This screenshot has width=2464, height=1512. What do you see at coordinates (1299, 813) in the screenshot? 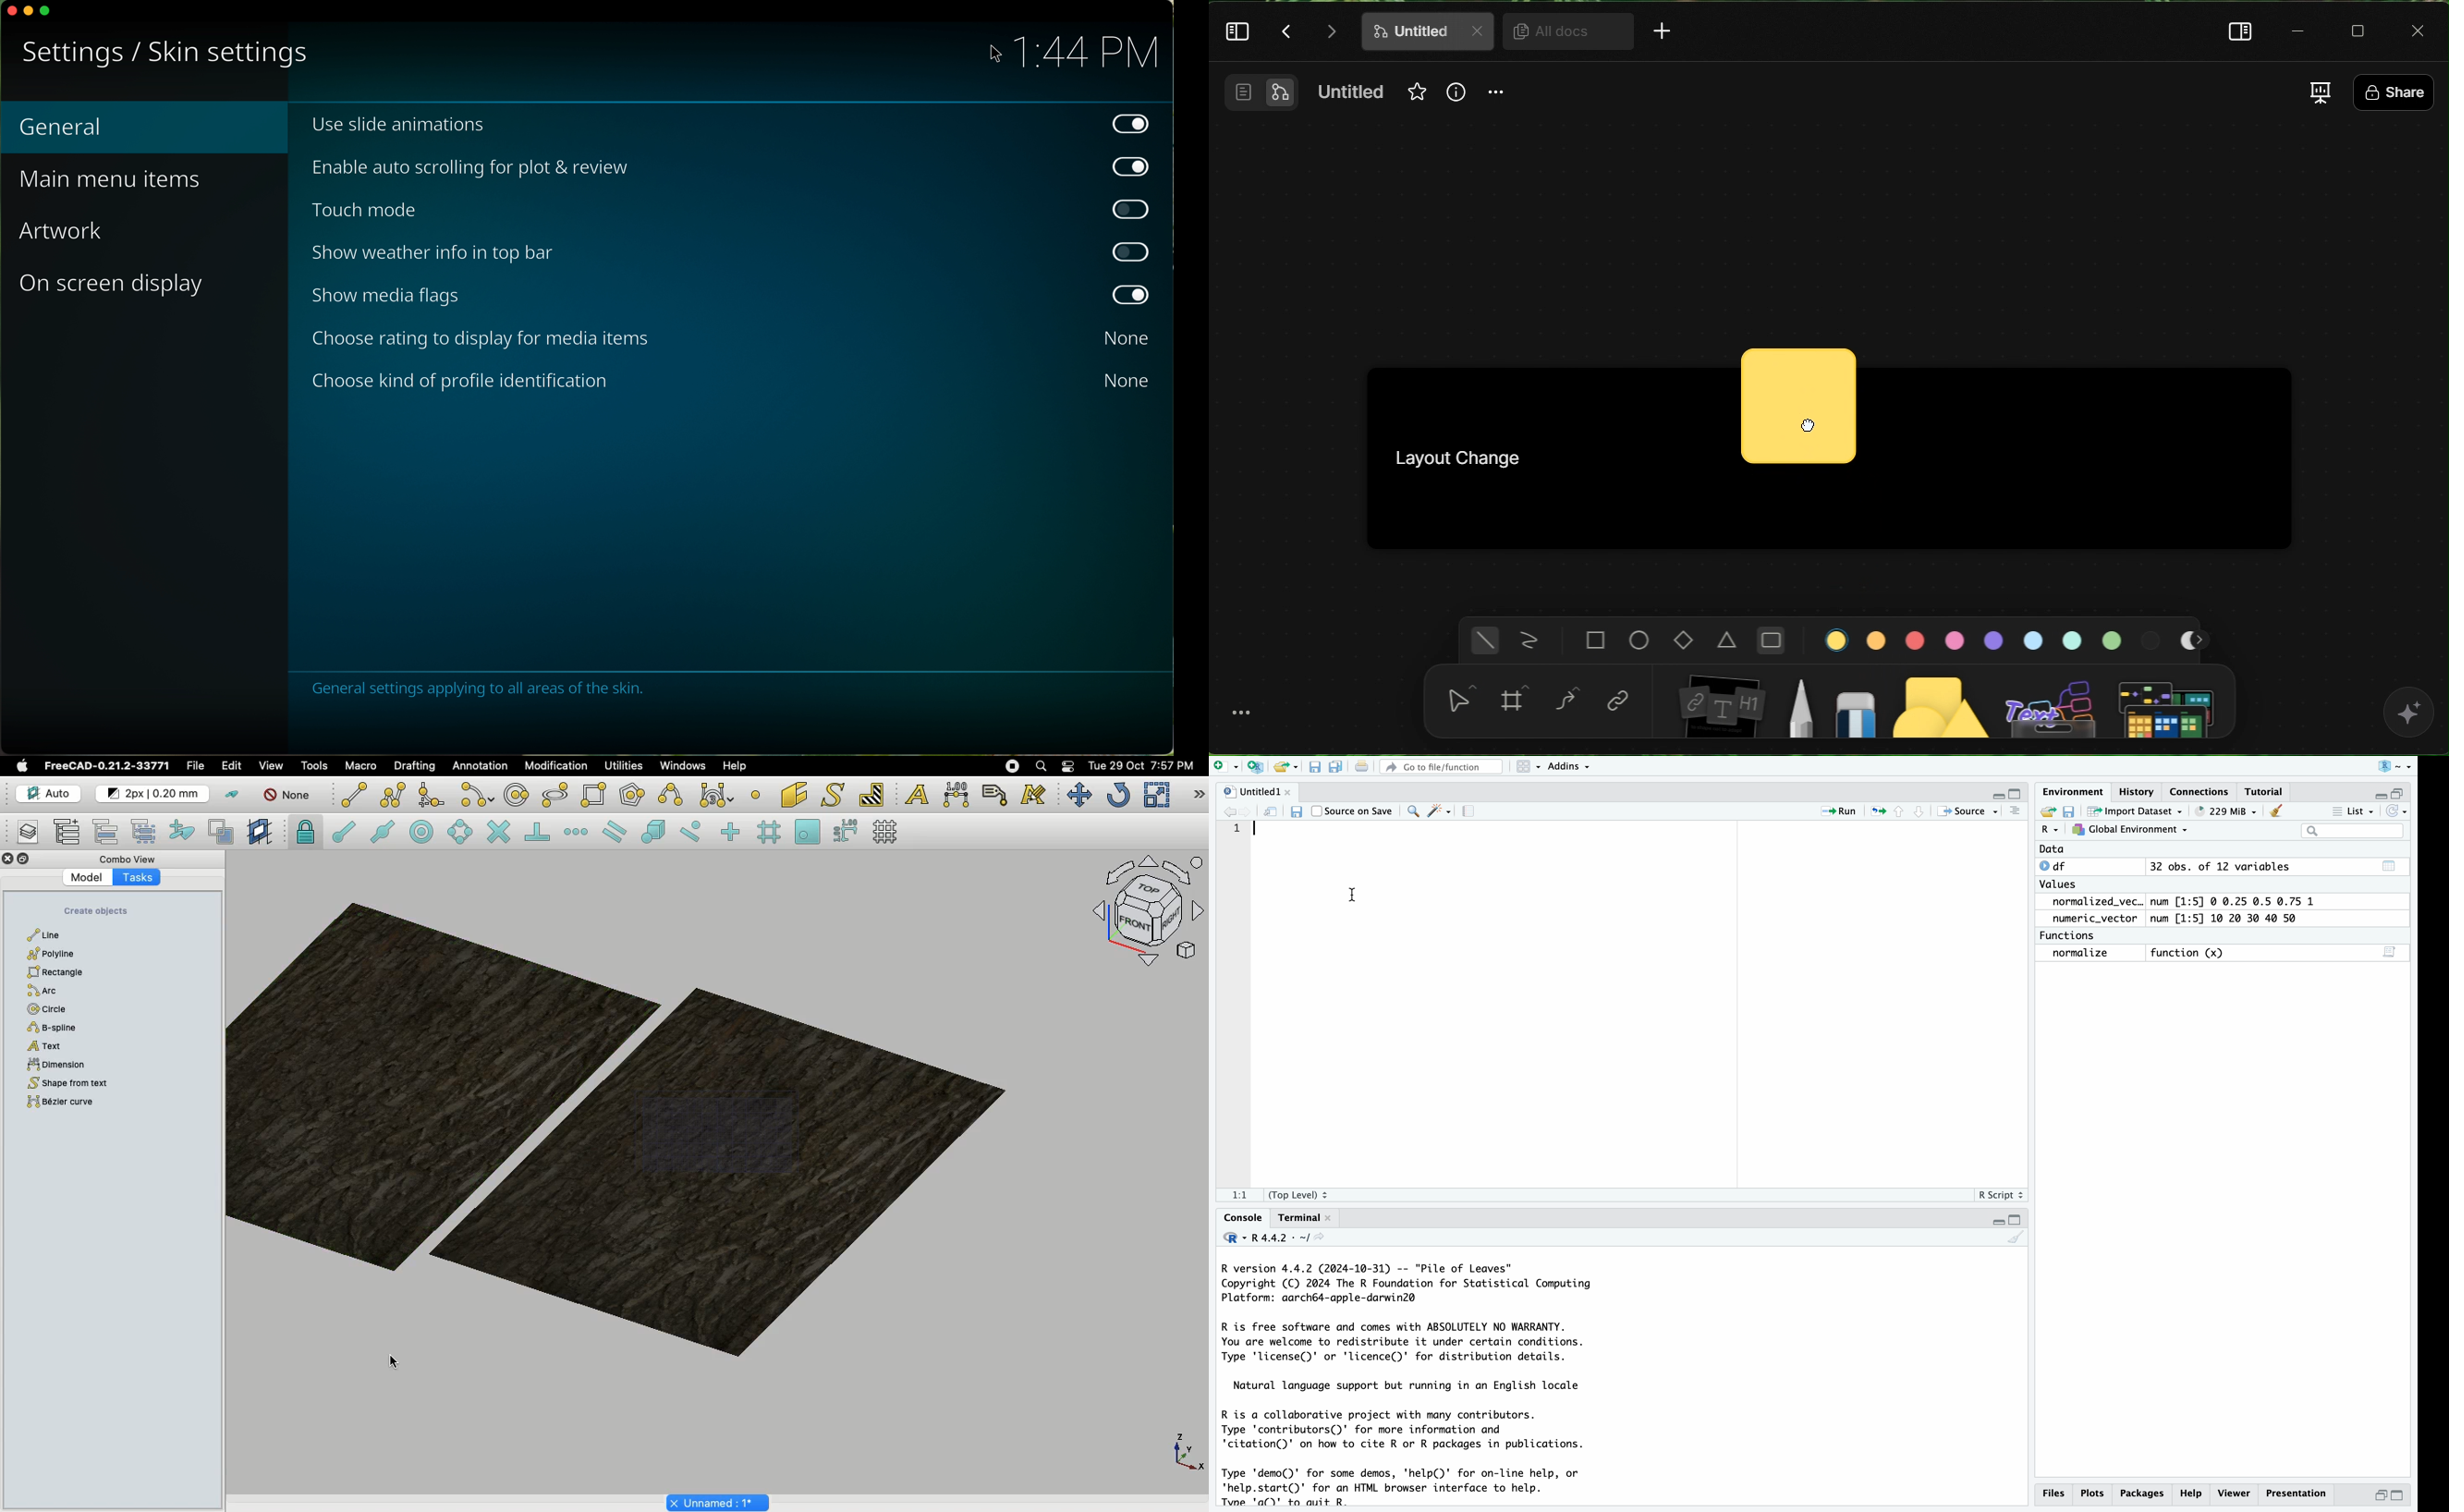
I see `save` at bounding box center [1299, 813].